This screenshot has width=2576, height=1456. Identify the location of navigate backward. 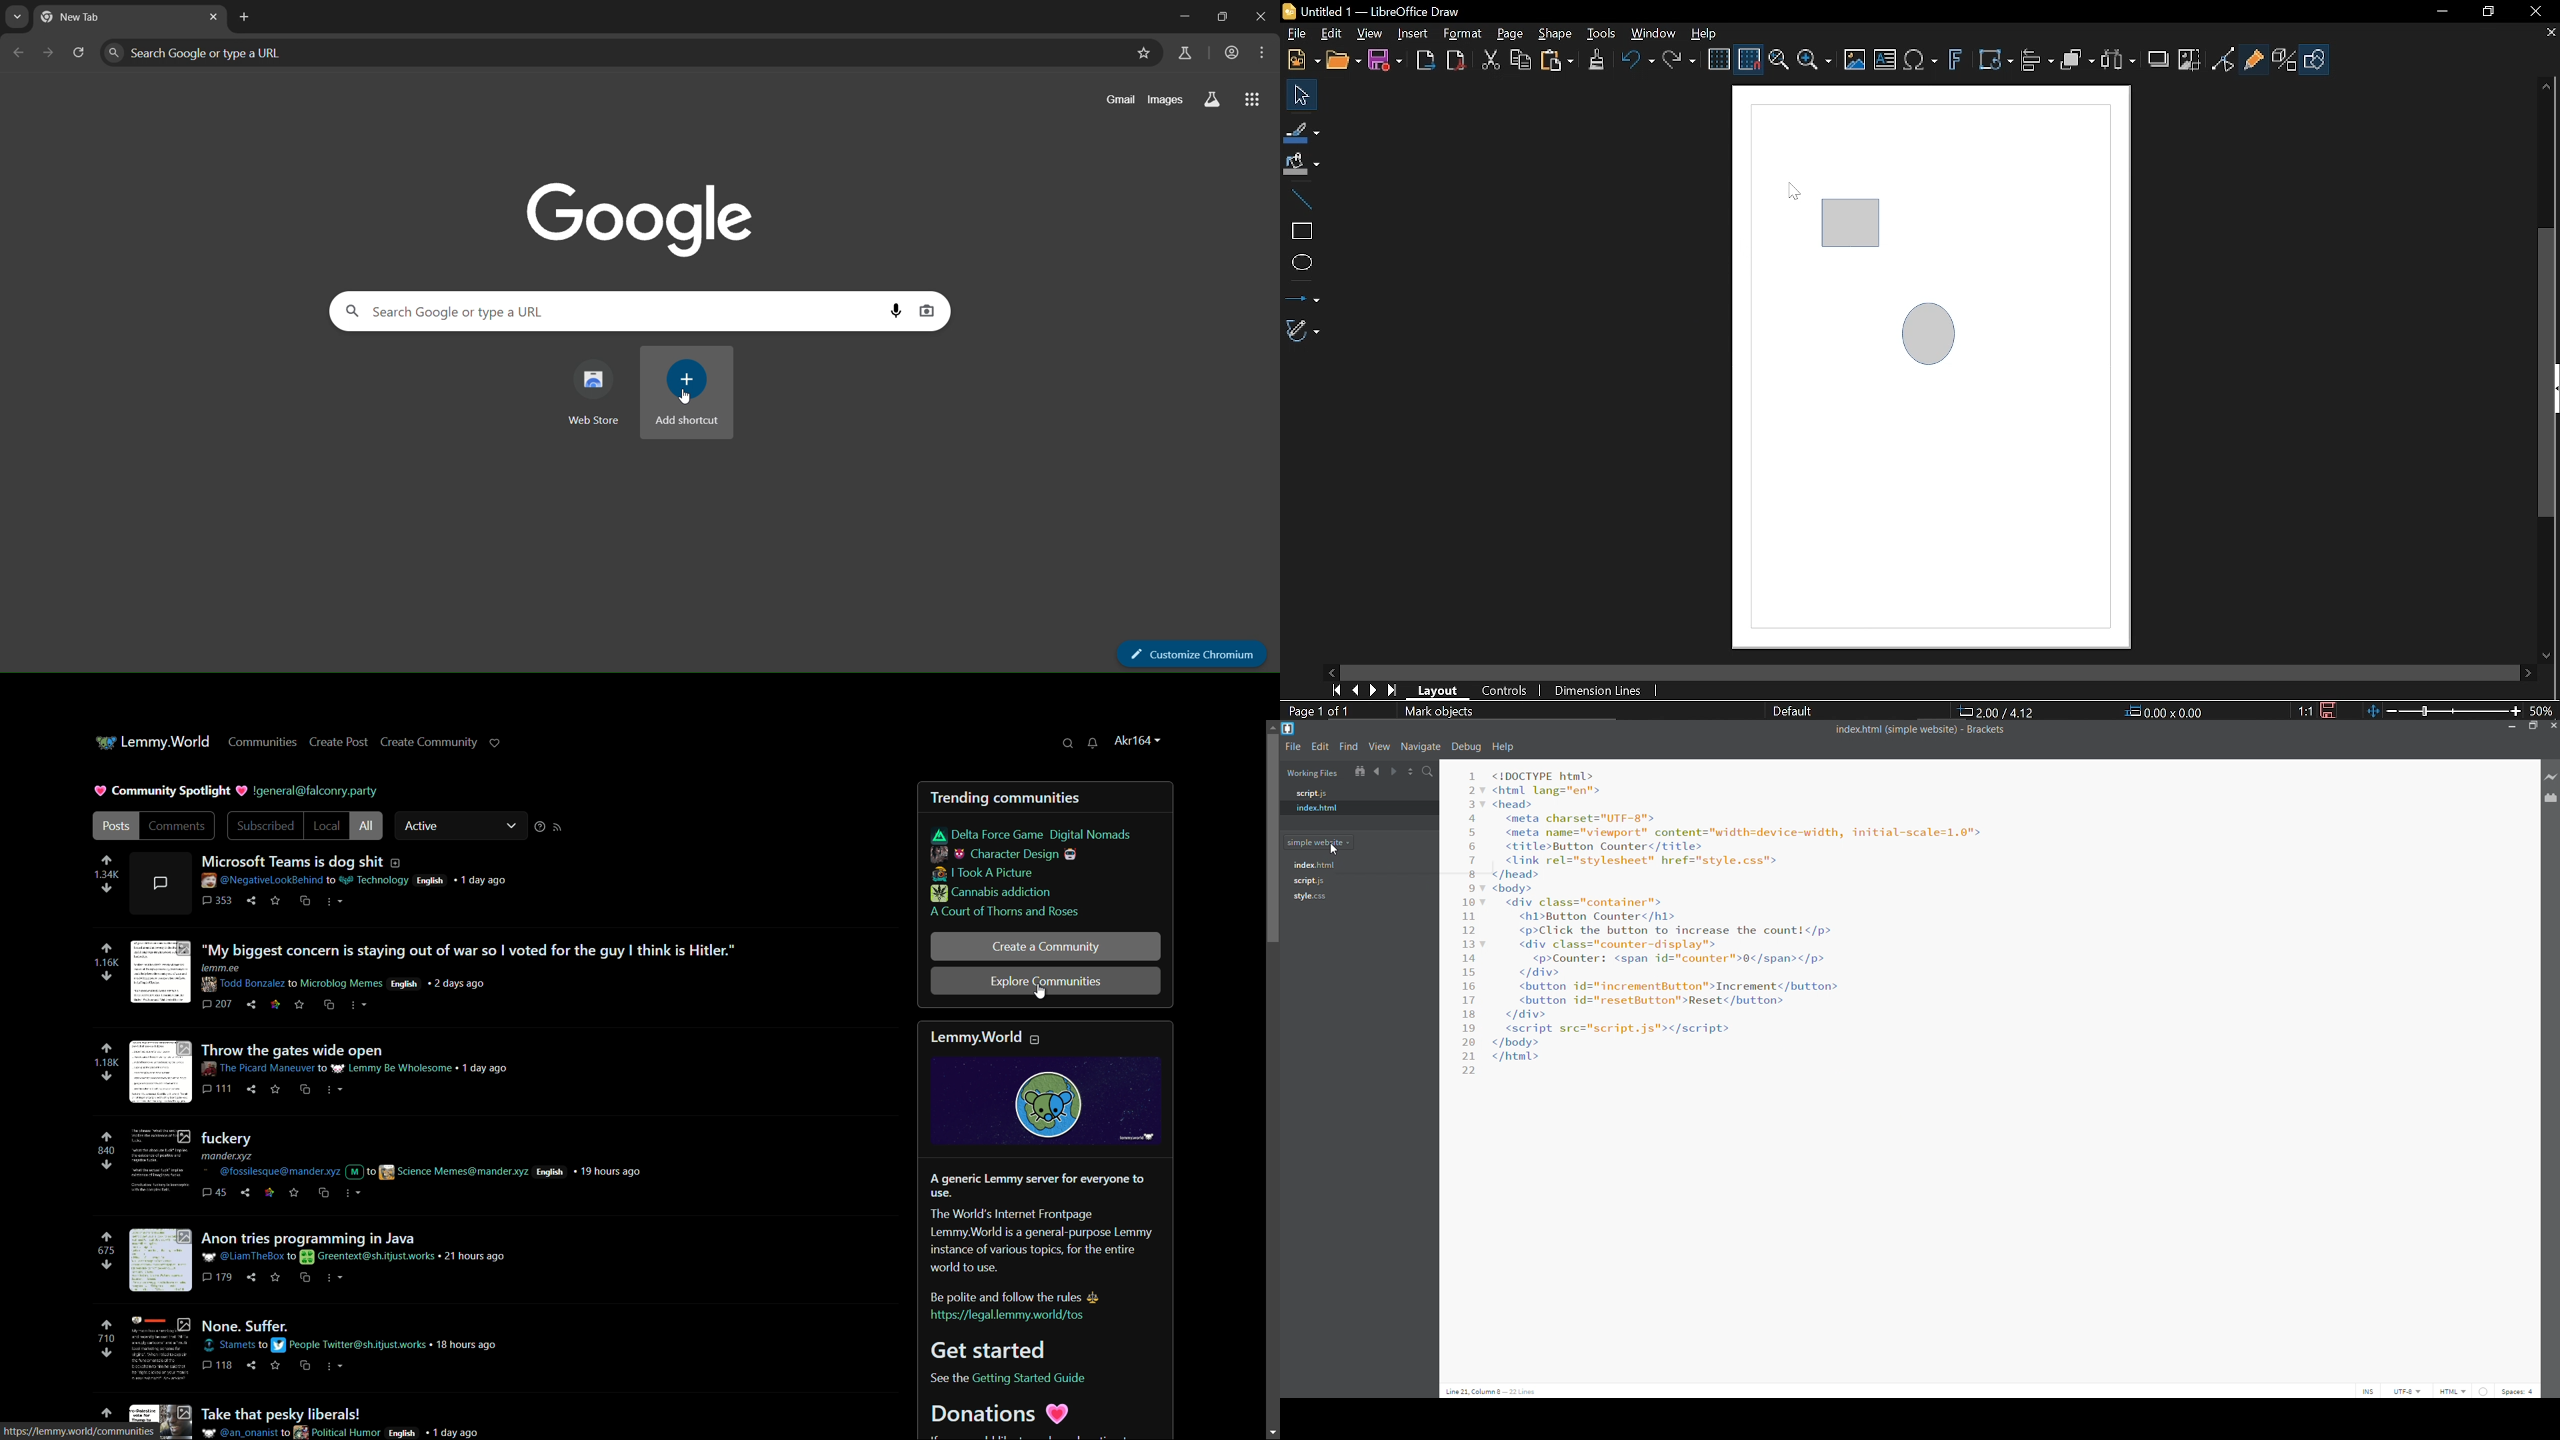
(1375, 773).